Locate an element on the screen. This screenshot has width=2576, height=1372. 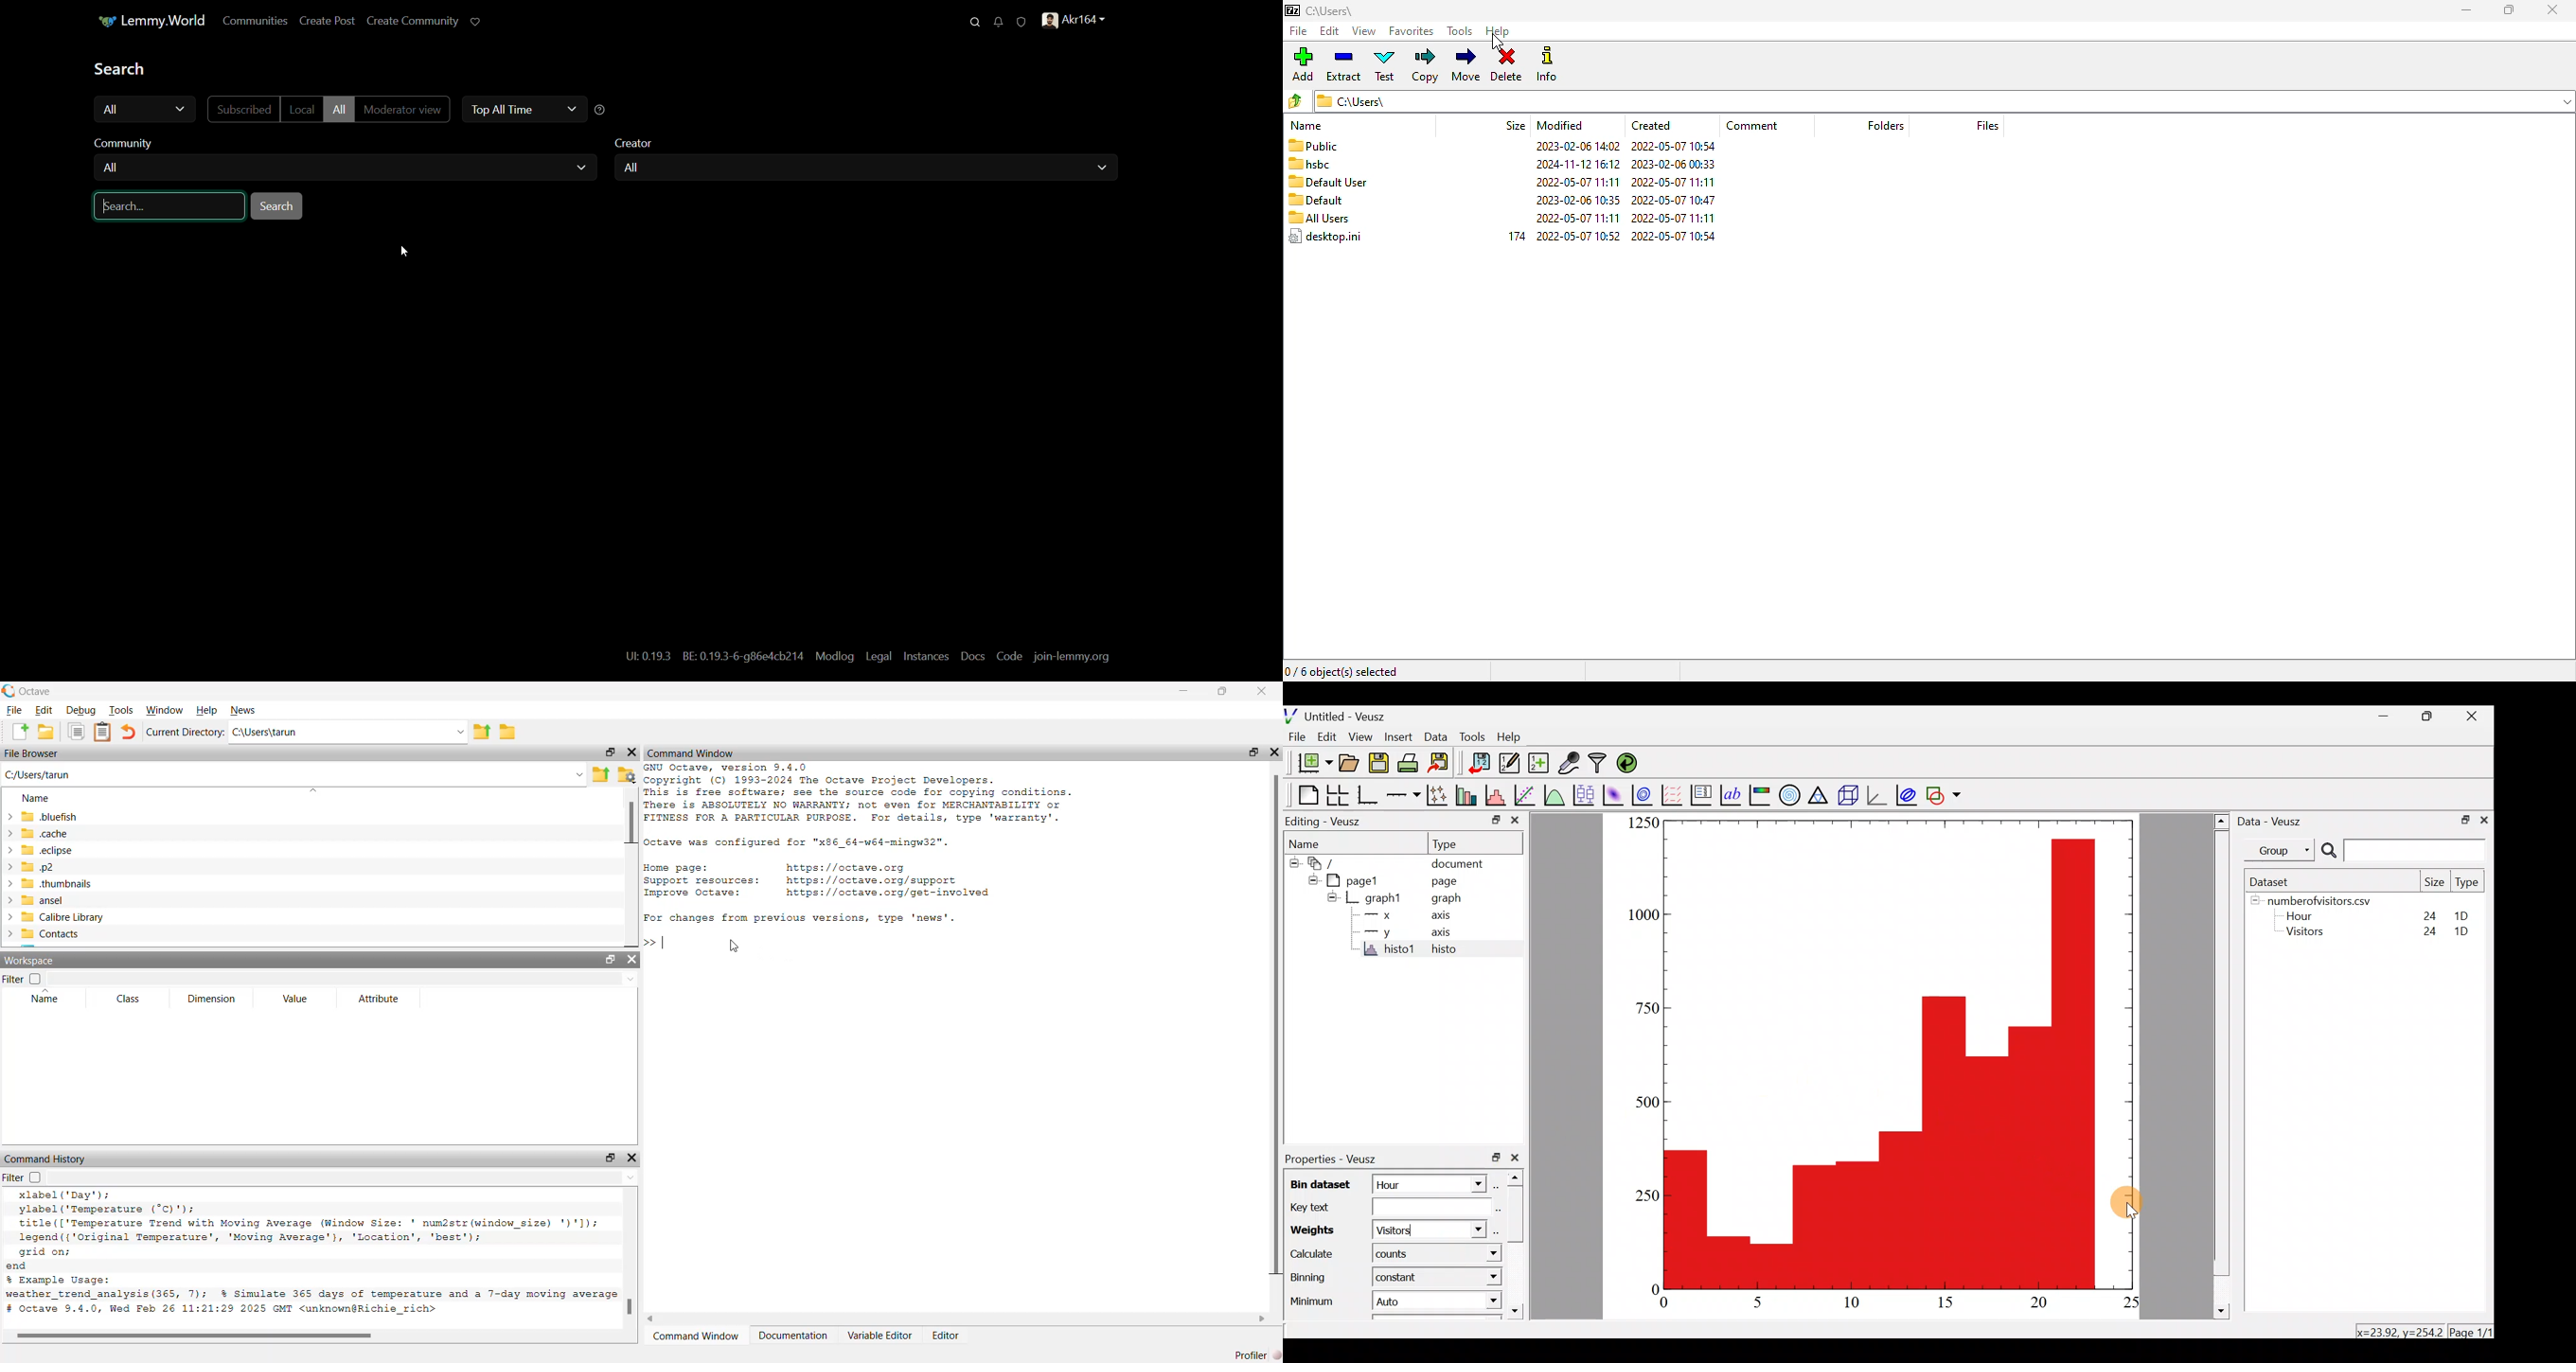
tools is located at coordinates (1460, 31).